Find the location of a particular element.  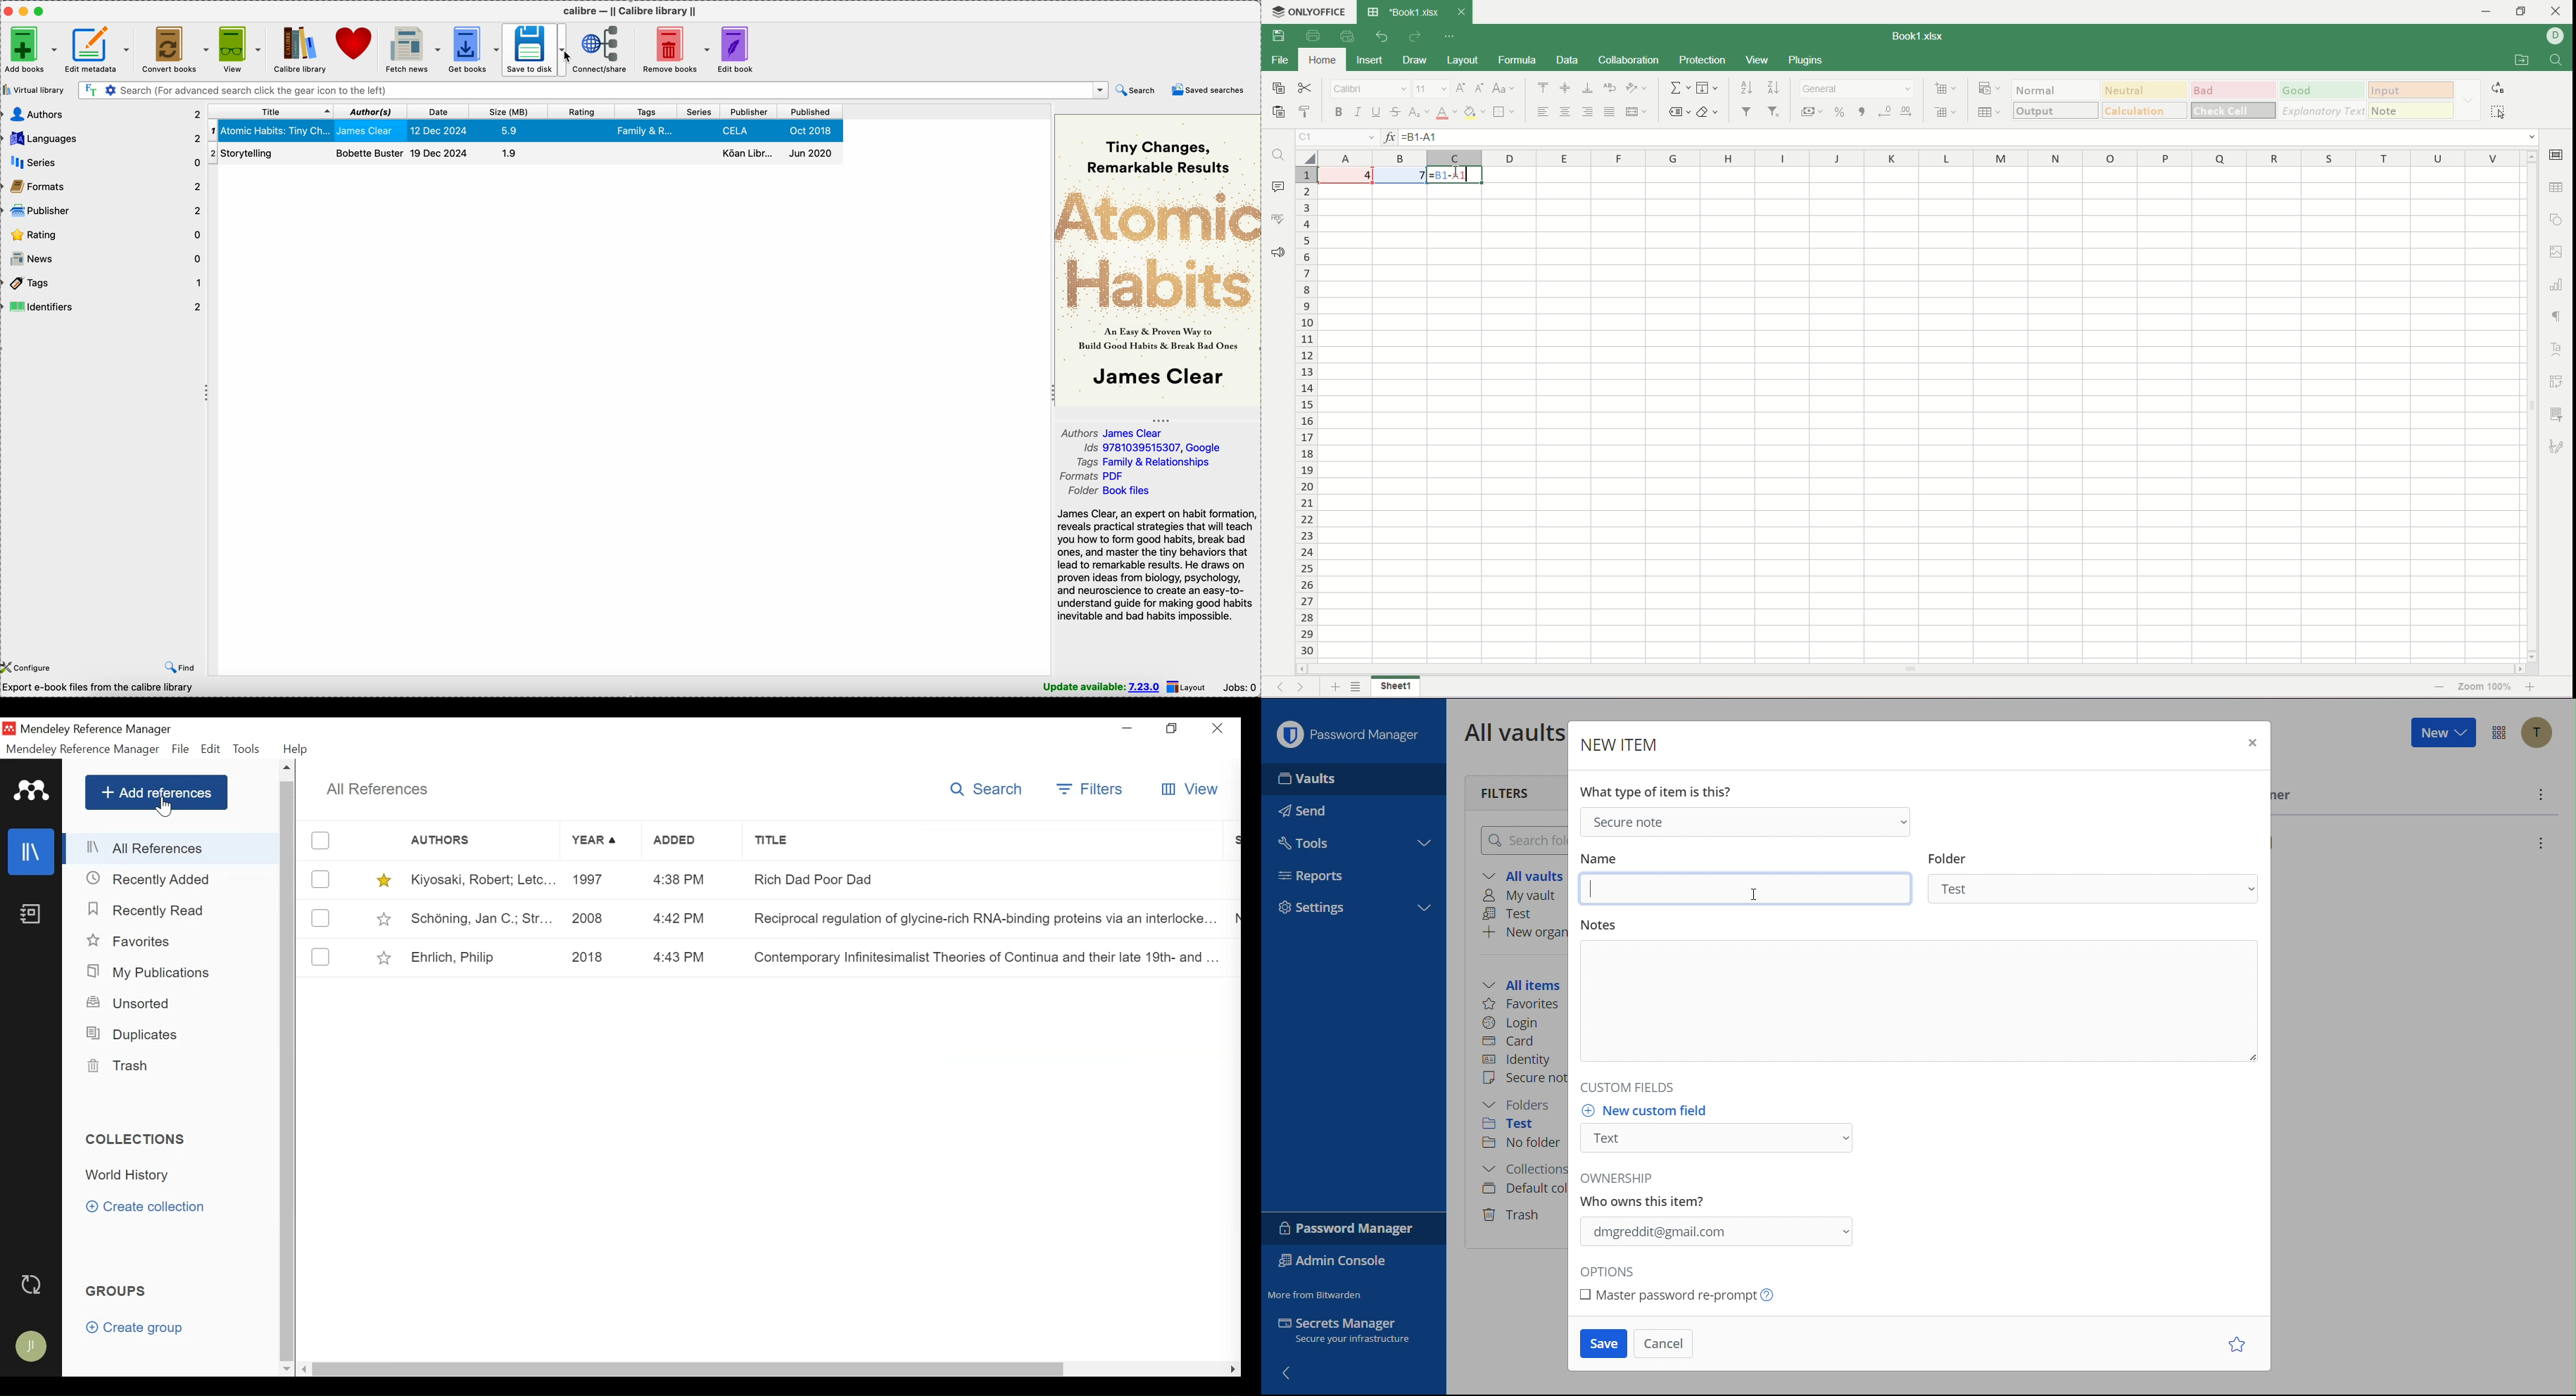

Login is located at coordinates (1510, 1021).